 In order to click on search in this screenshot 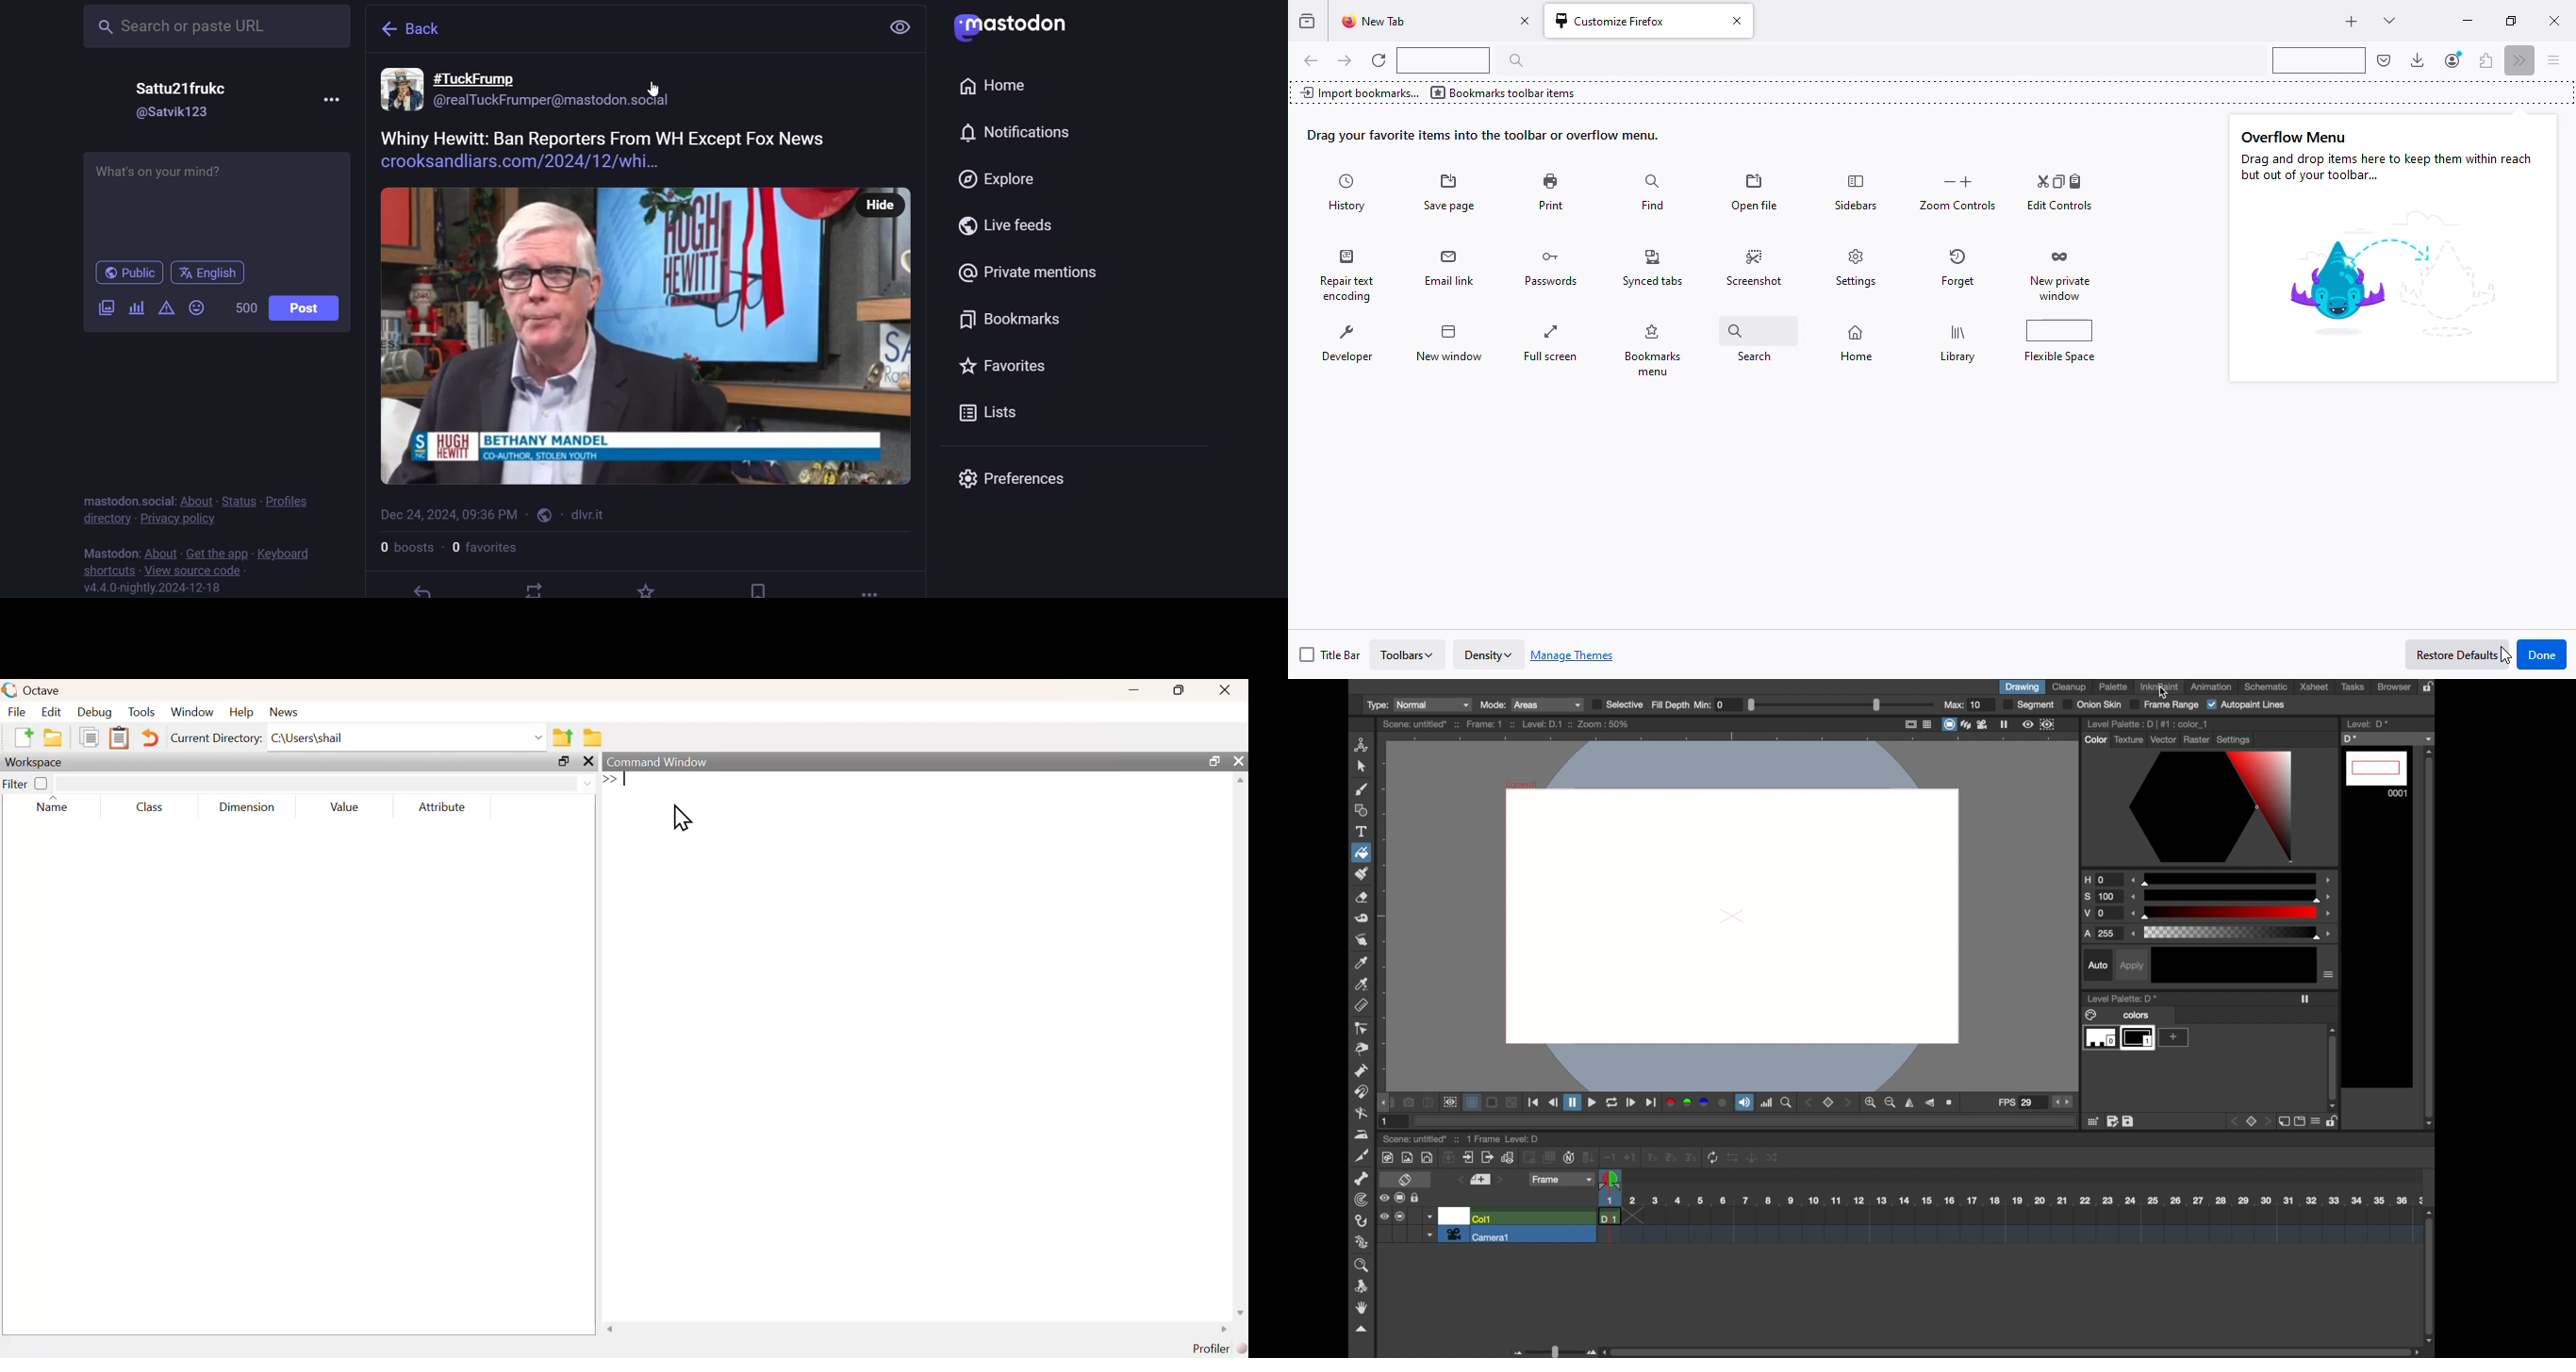, I will do `click(1754, 340)`.